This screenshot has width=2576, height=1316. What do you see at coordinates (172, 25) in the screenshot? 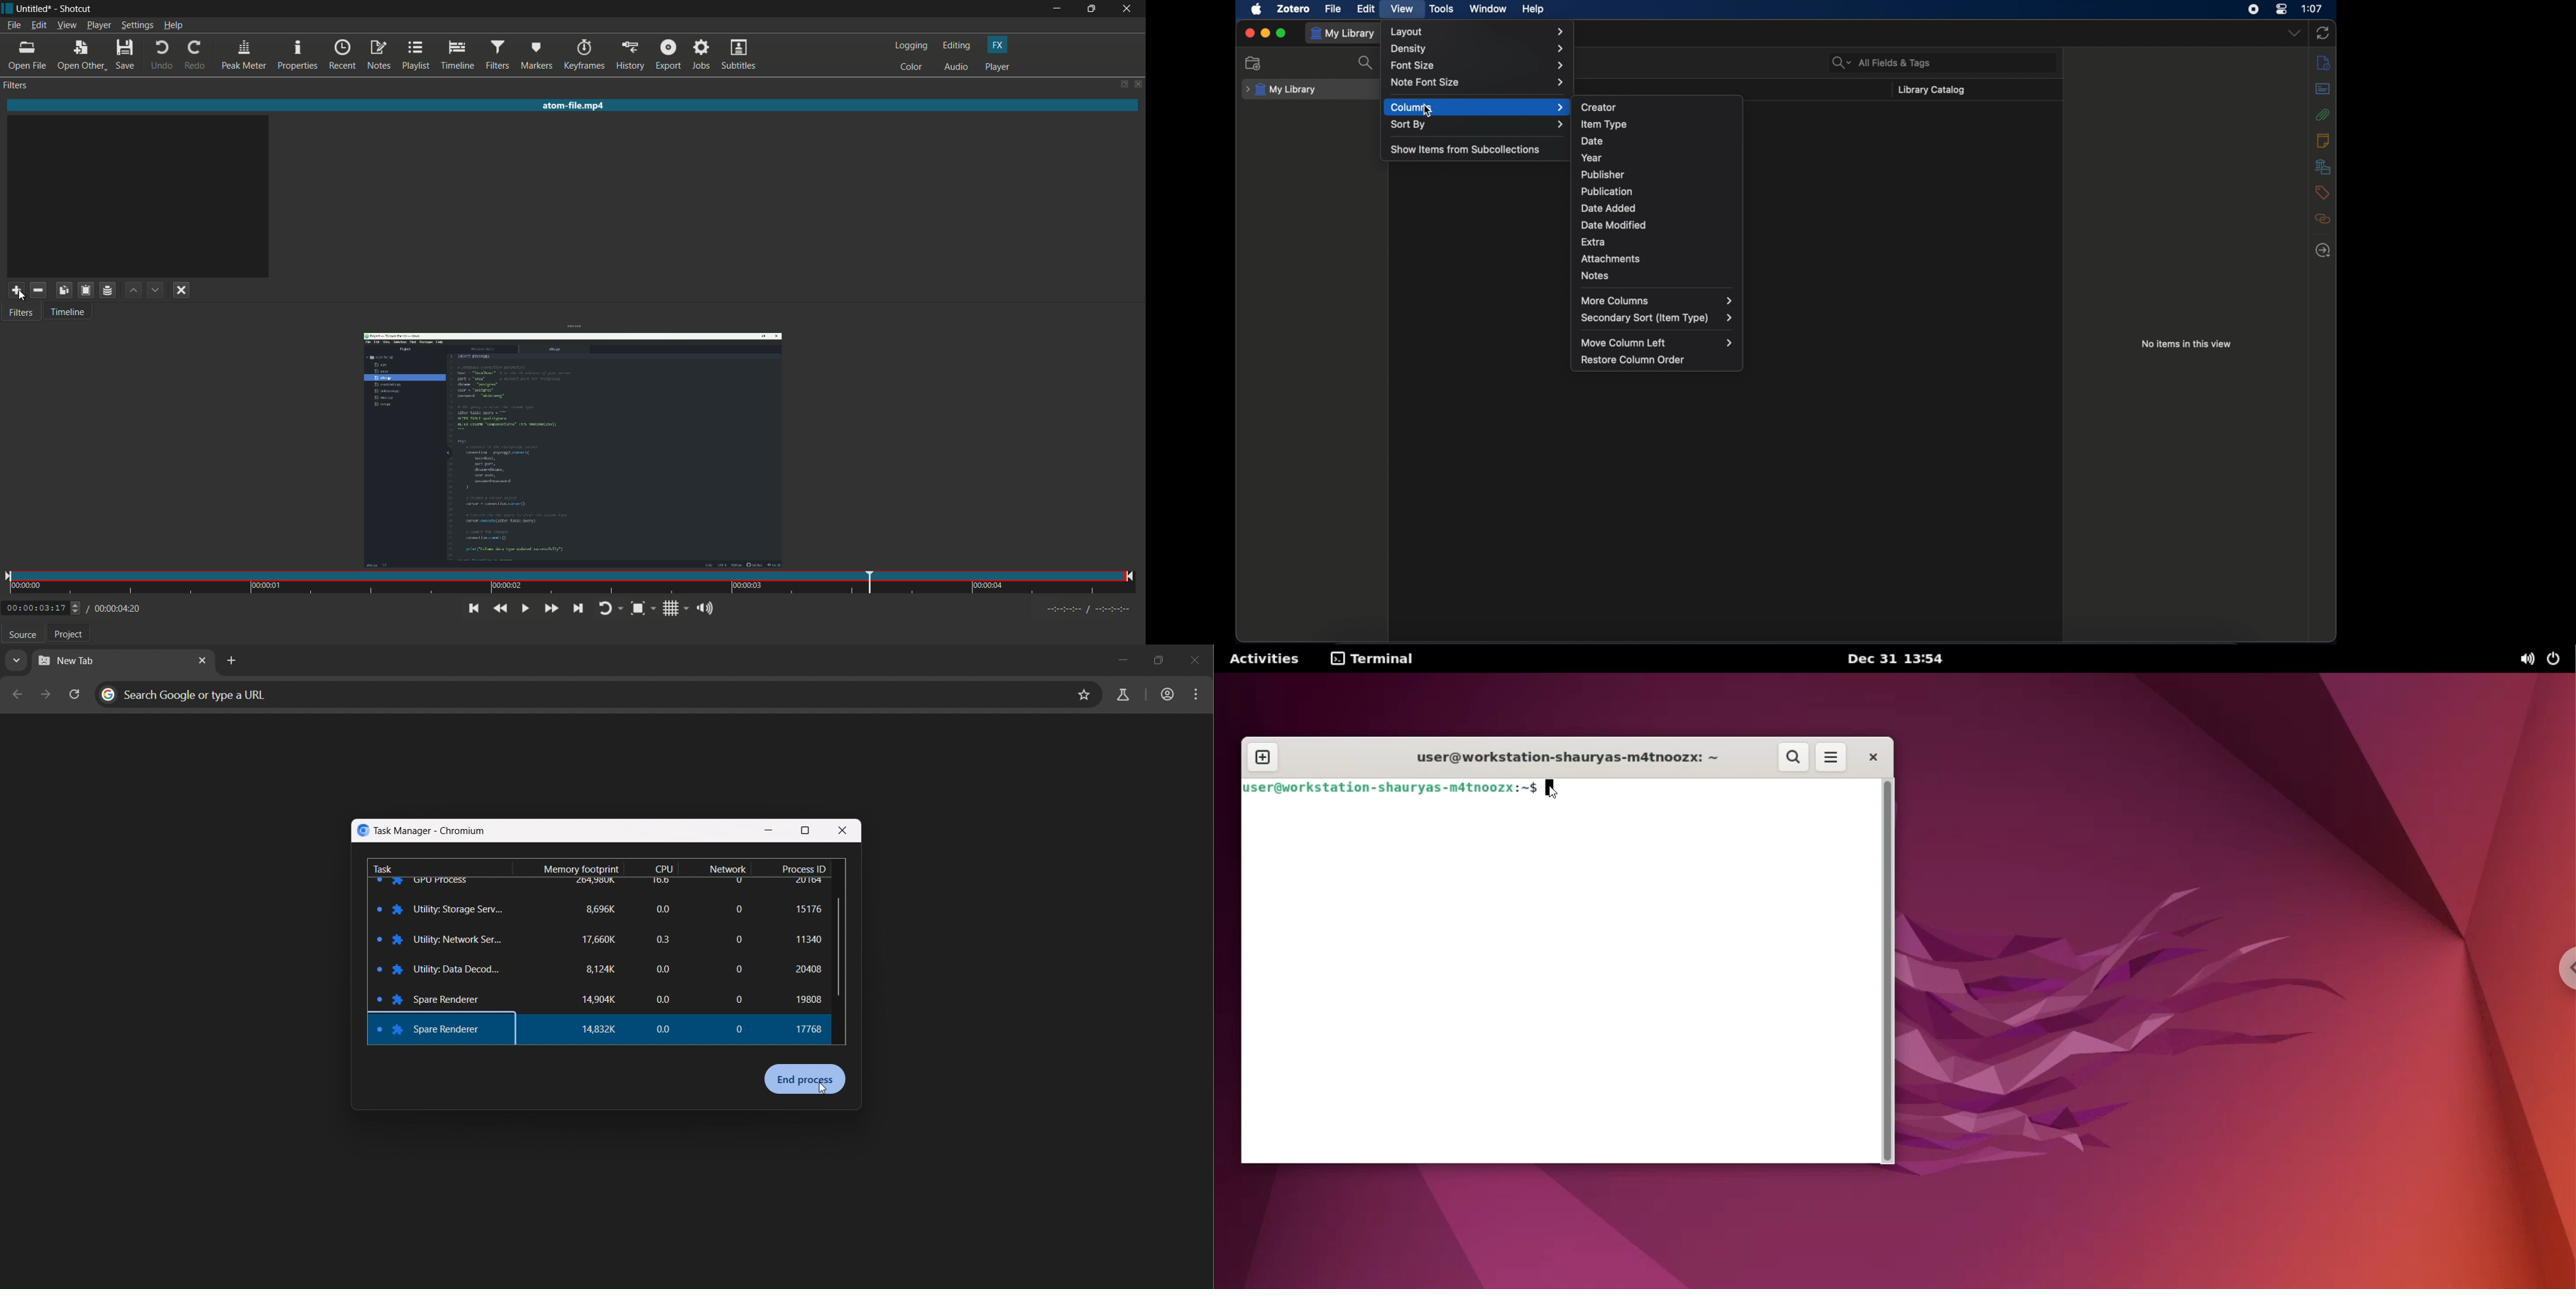
I see `help menu` at bounding box center [172, 25].